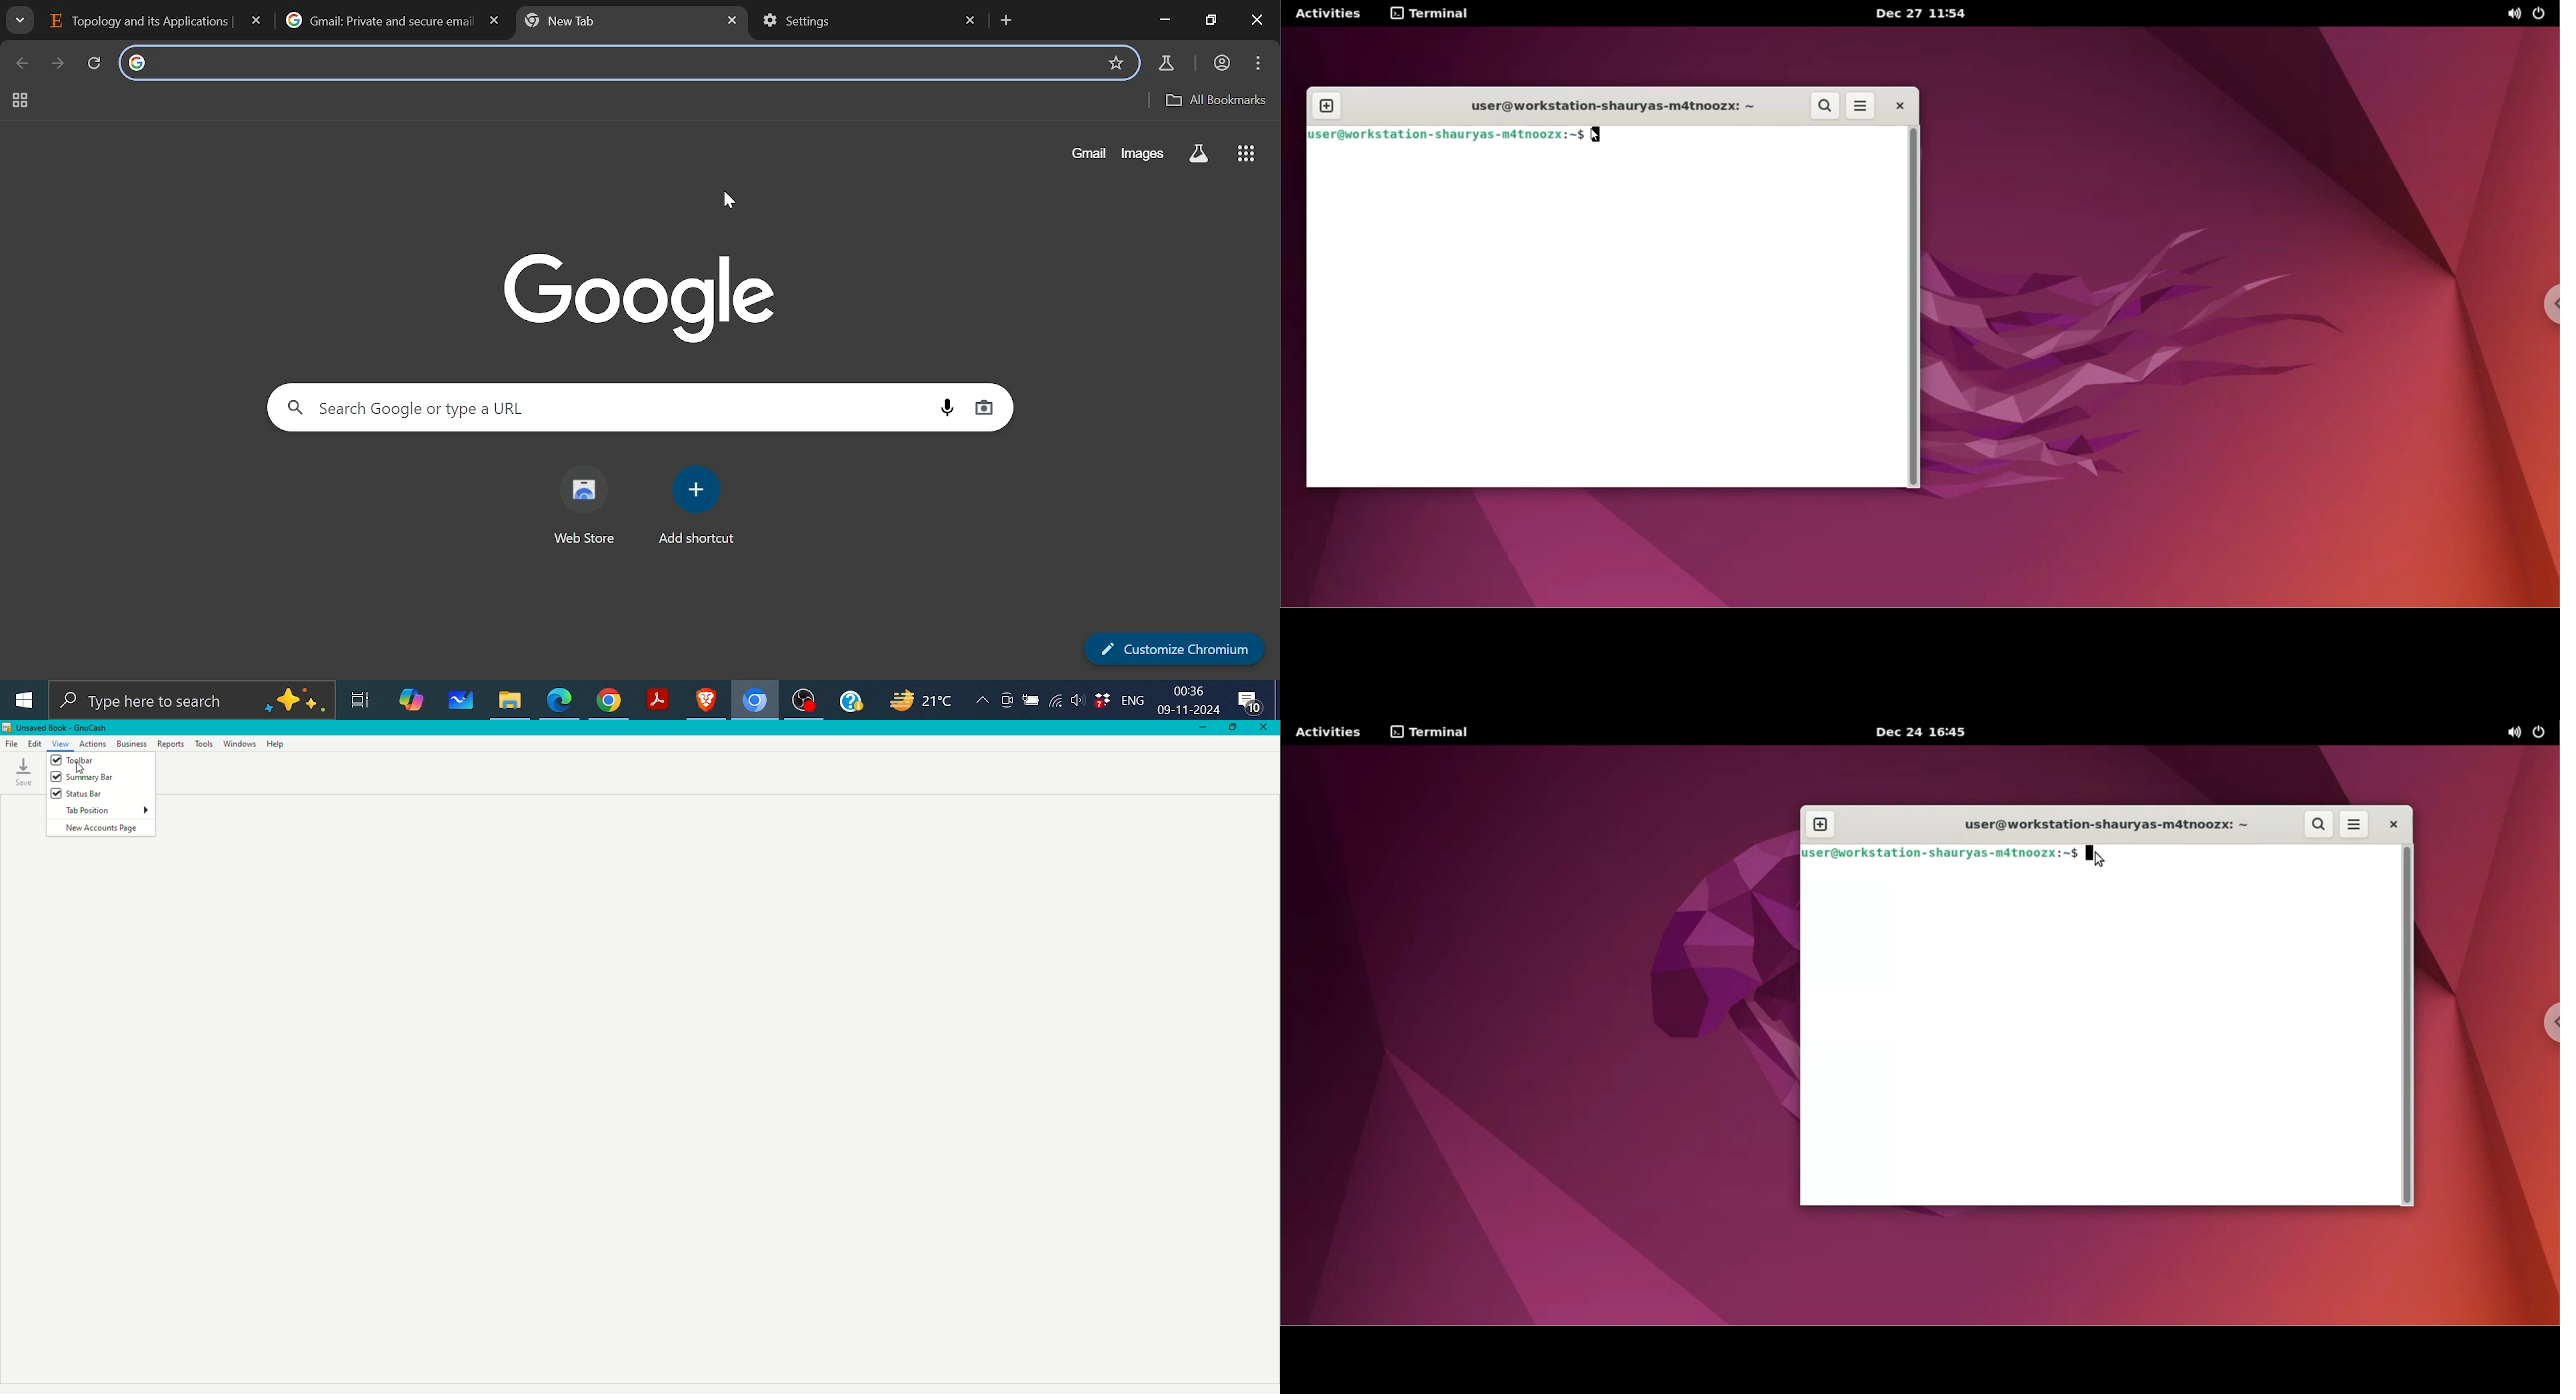 Image resolution: width=2576 pixels, height=1400 pixels. Describe the element at coordinates (92, 744) in the screenshot. I see `Actions` at that location.